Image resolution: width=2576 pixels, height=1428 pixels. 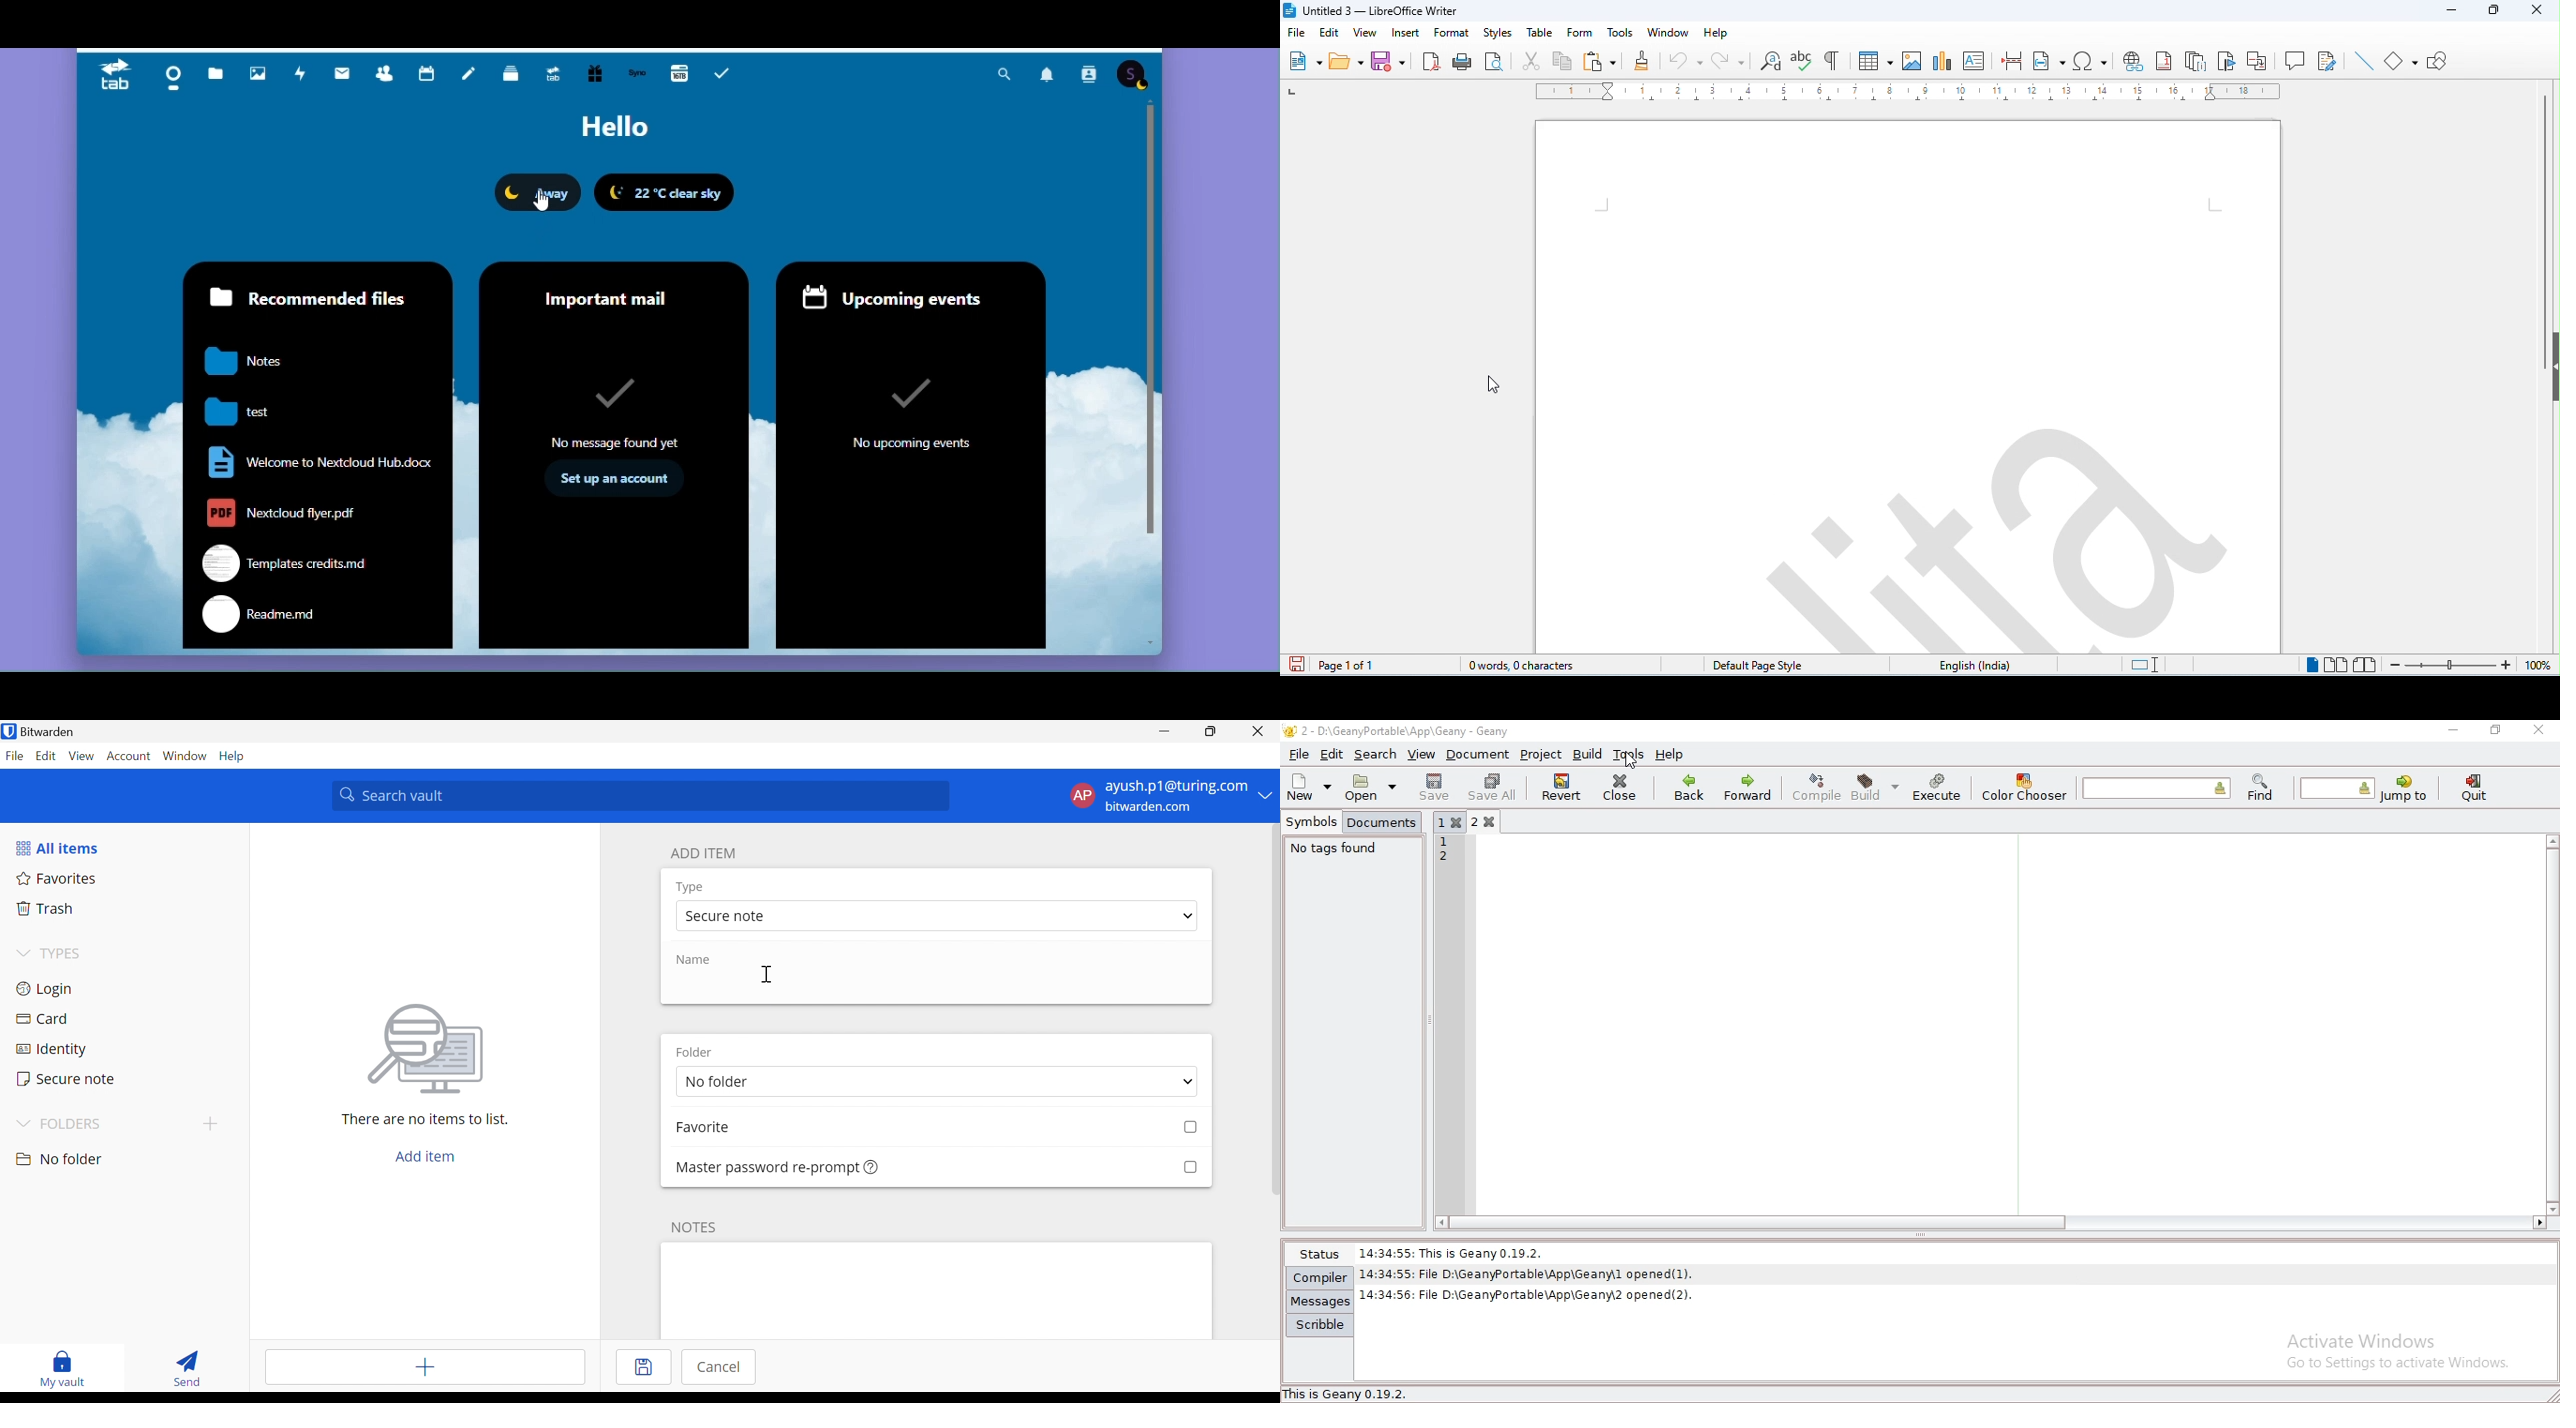 What do you see at coordinates (725, 73) in the screenshot?
I see `Task` at bounding box center [725, 73].